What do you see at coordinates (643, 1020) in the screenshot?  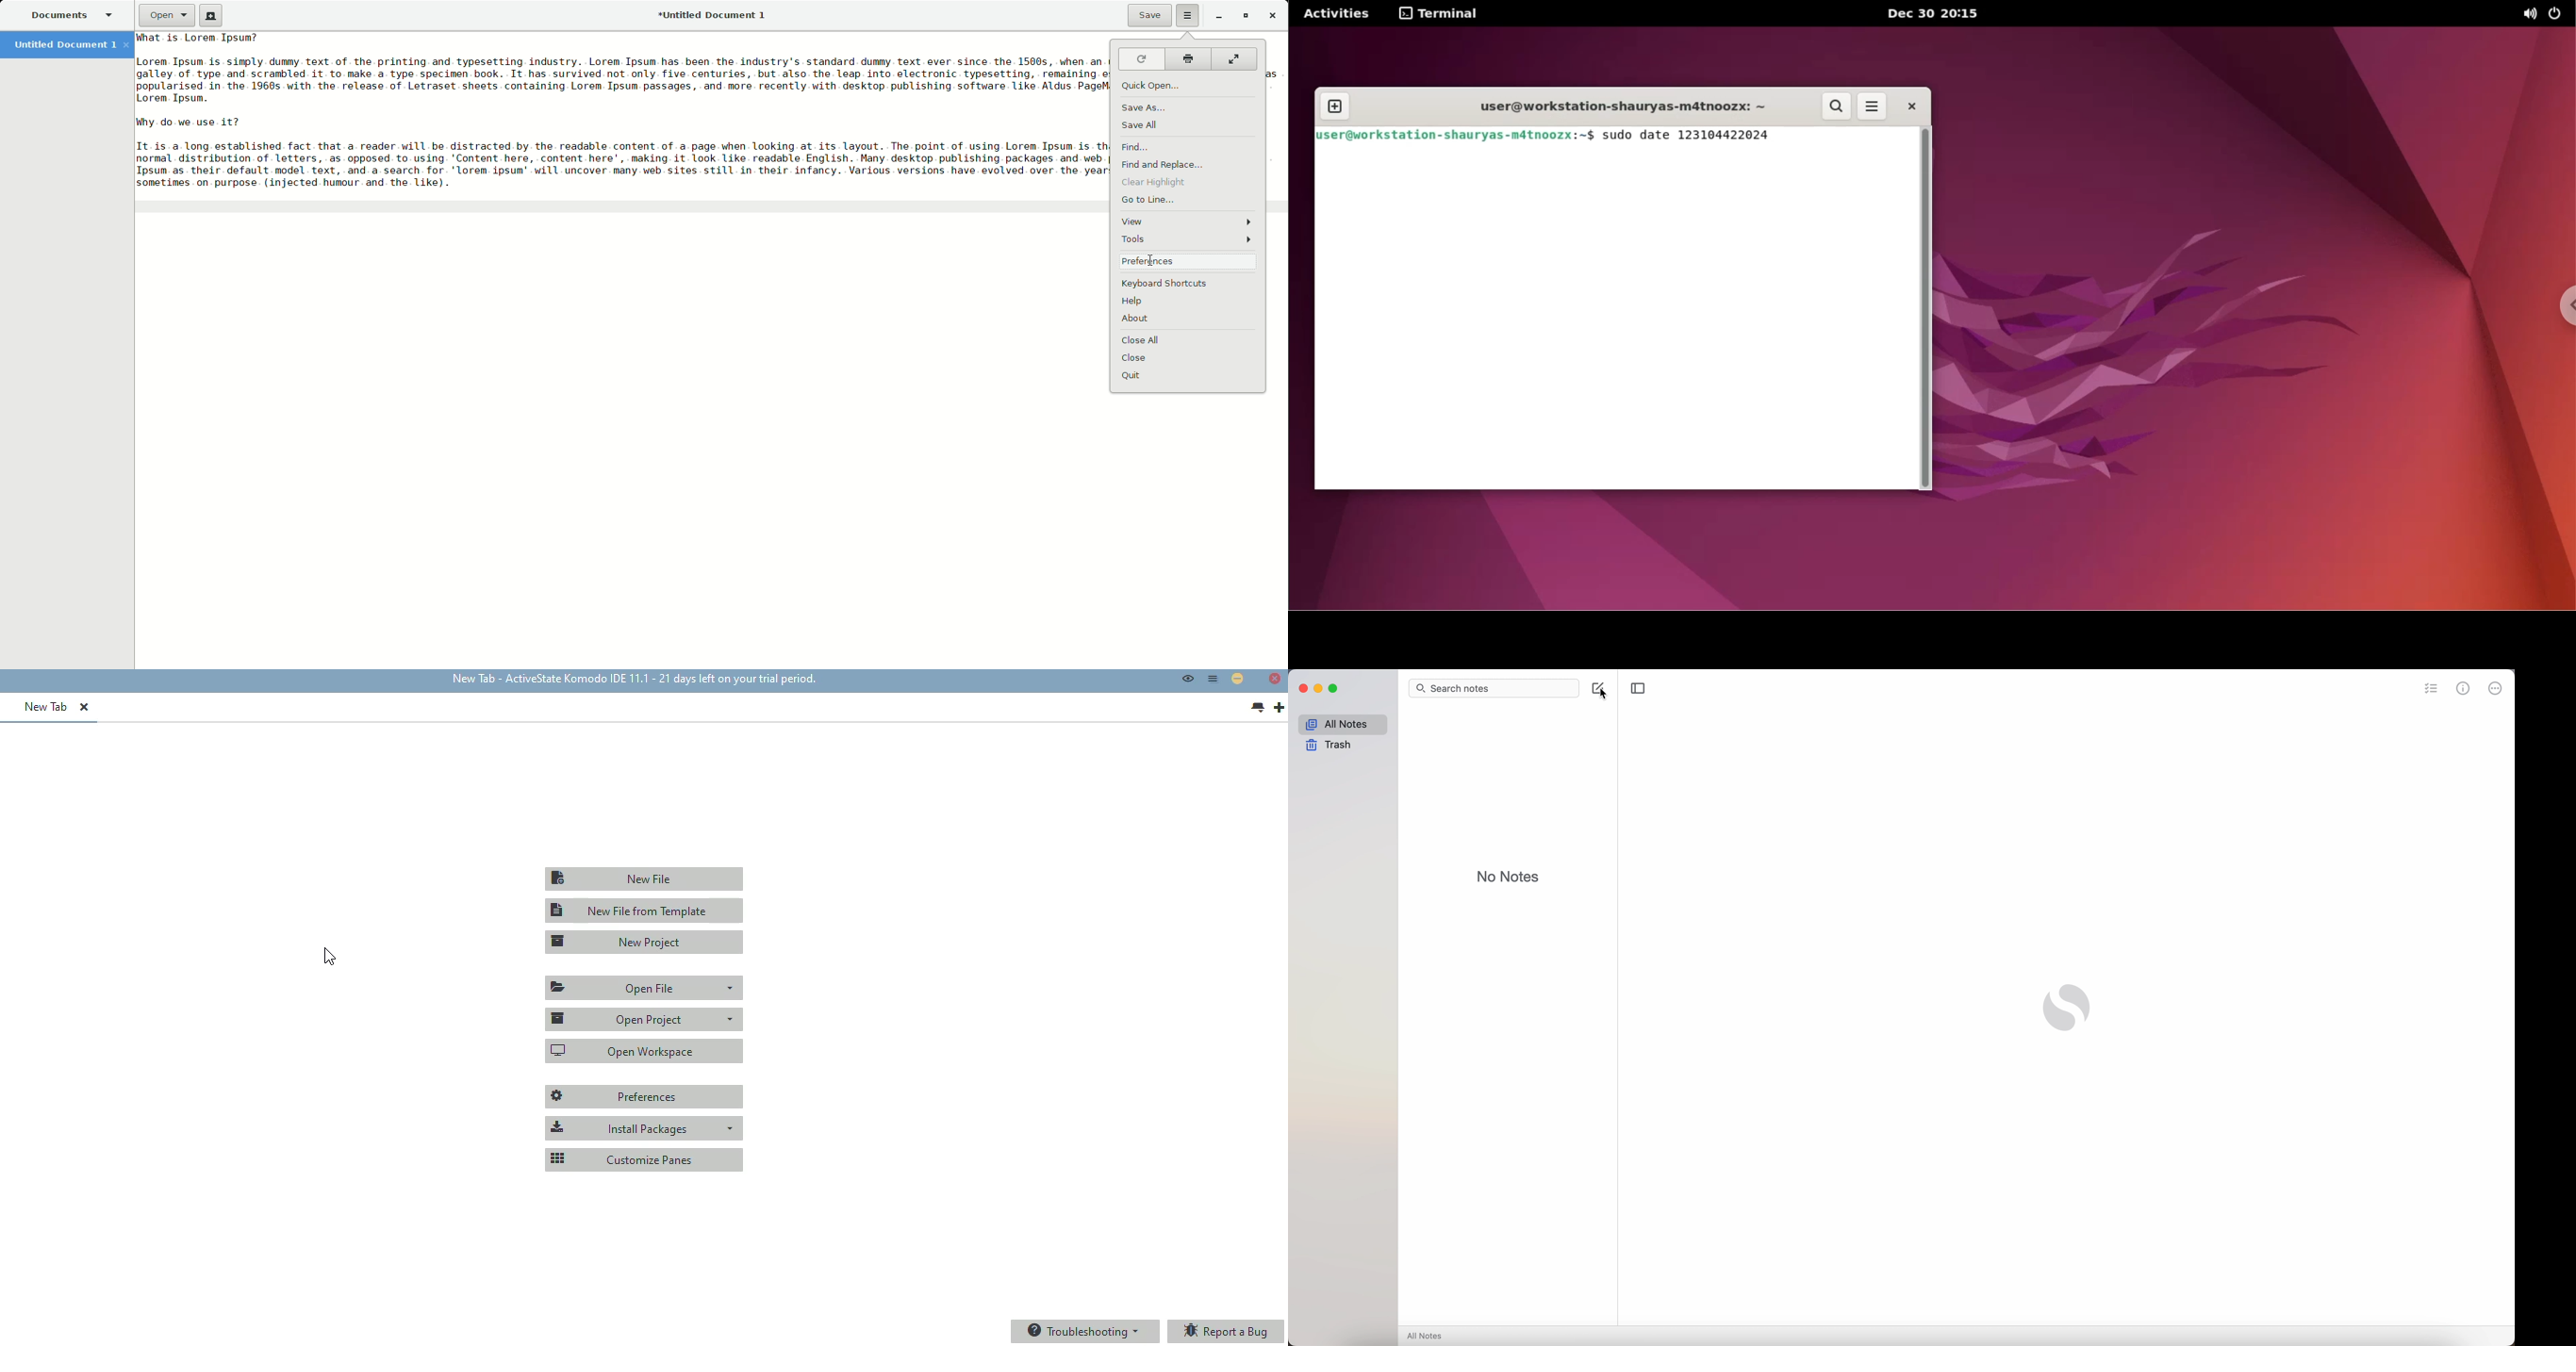 I see `open project` at bounding box center [643, 1020].